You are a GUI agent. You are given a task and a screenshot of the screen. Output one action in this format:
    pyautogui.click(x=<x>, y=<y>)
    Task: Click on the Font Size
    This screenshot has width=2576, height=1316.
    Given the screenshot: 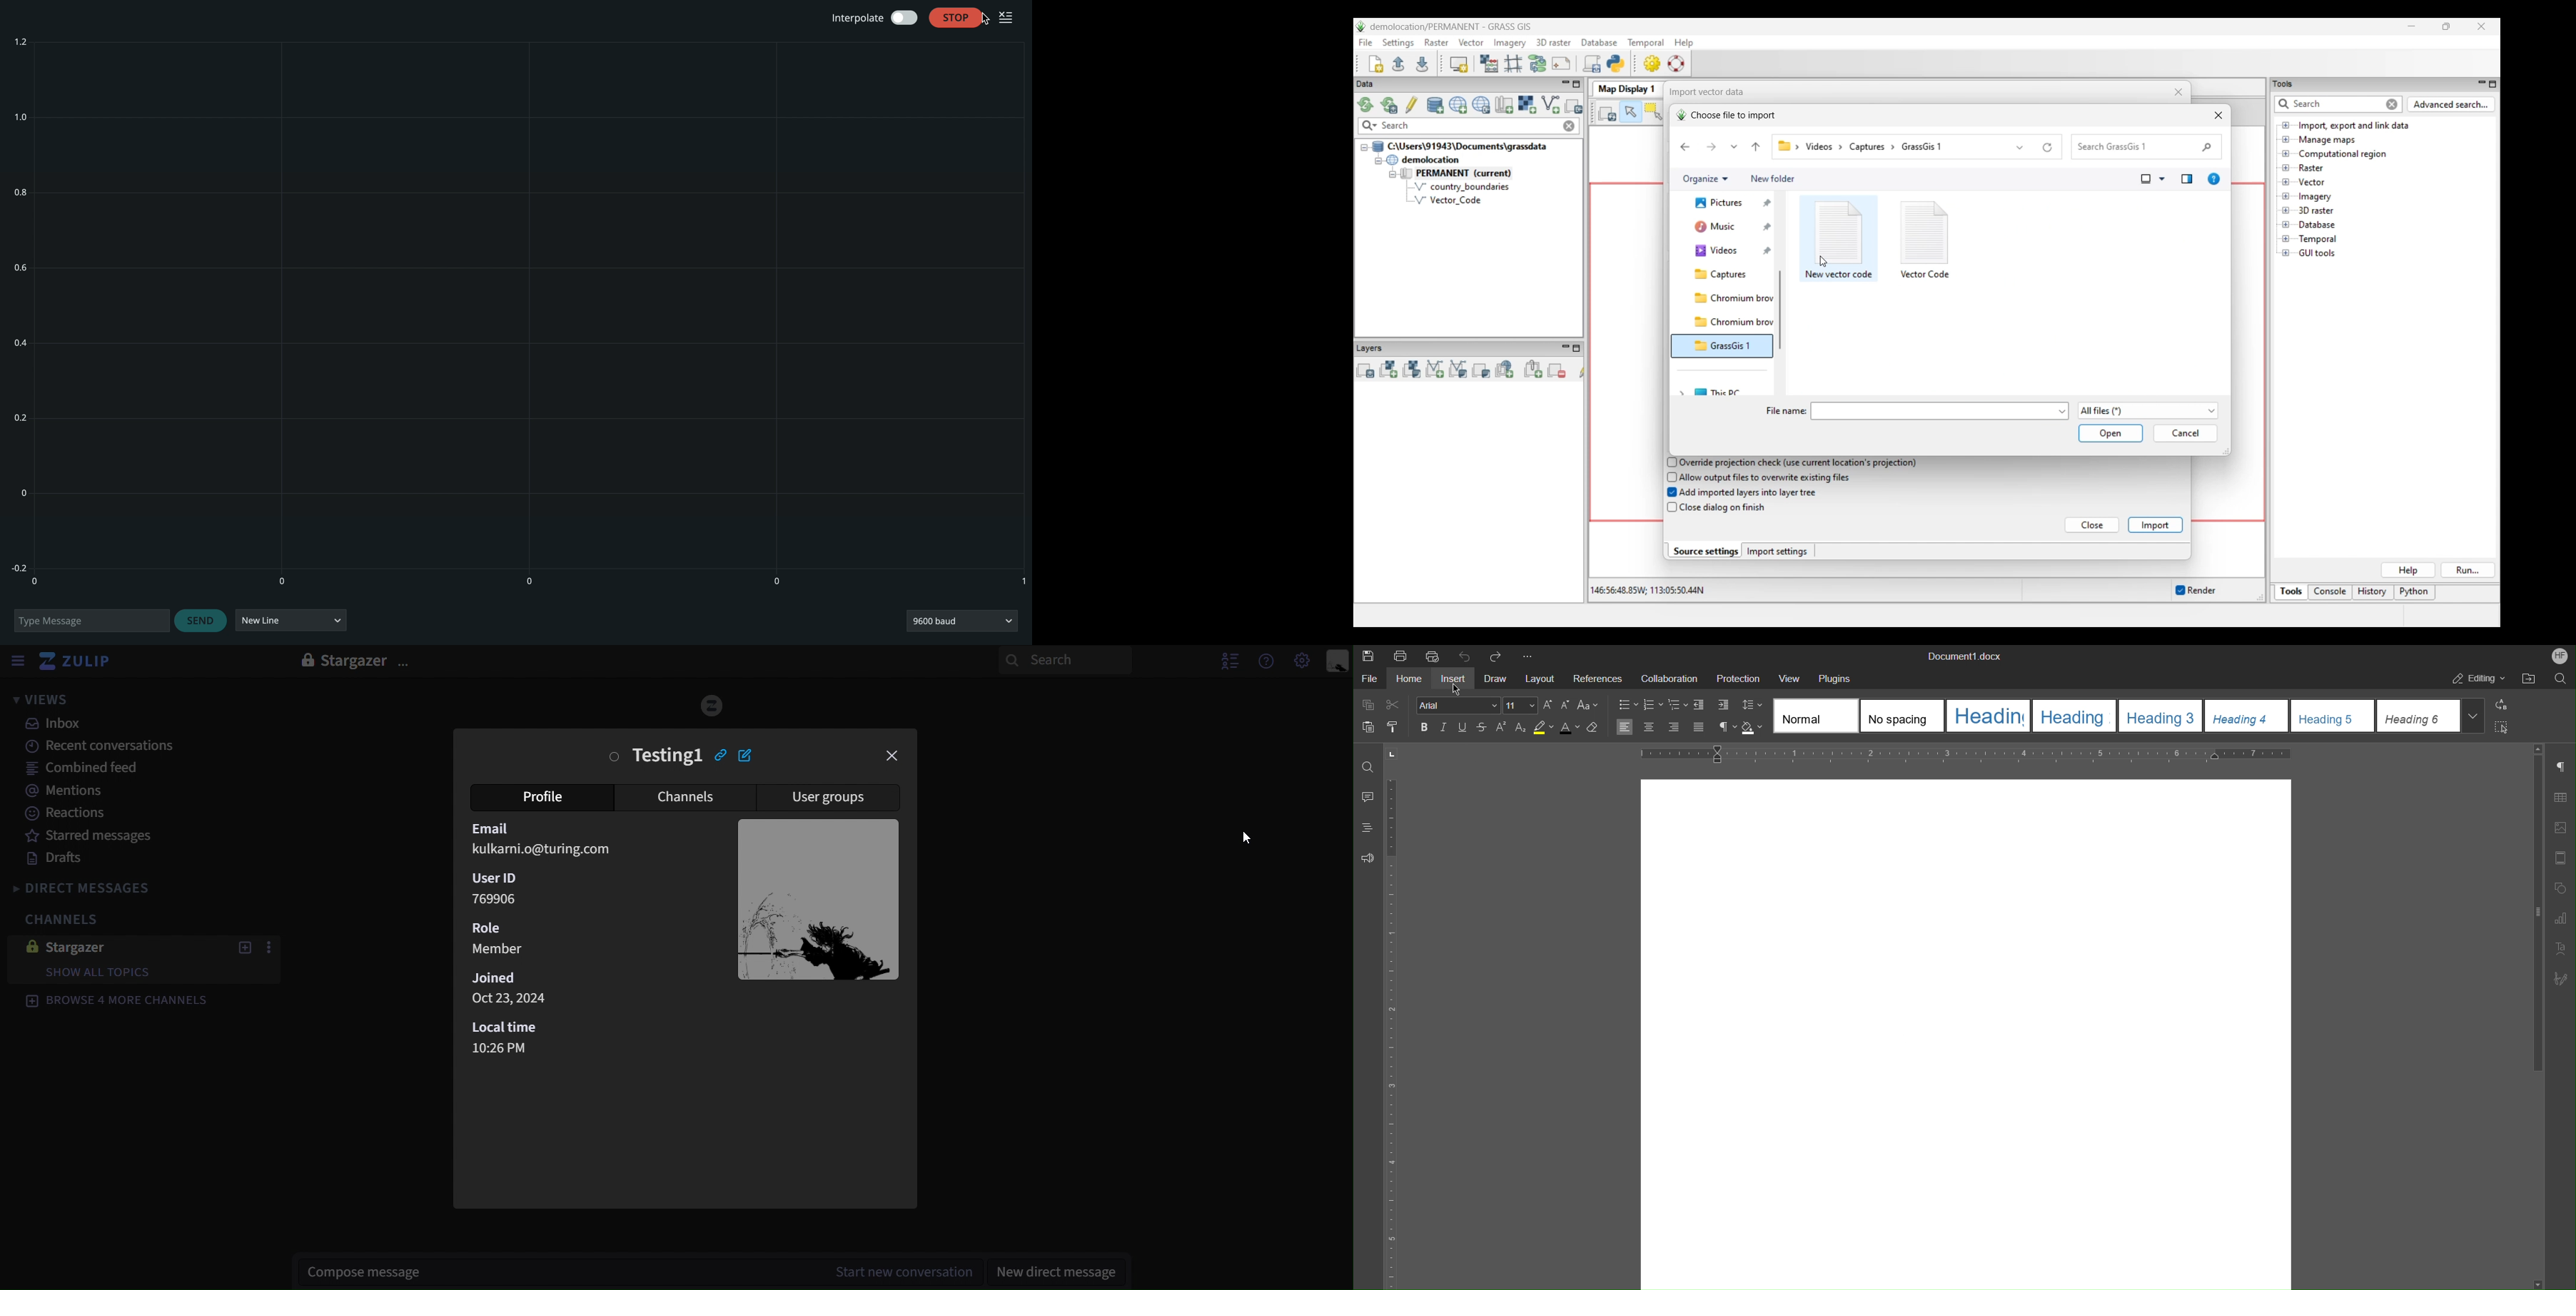 What is the action you would take?
    pyautogui.click(x=1522, y=706)
    